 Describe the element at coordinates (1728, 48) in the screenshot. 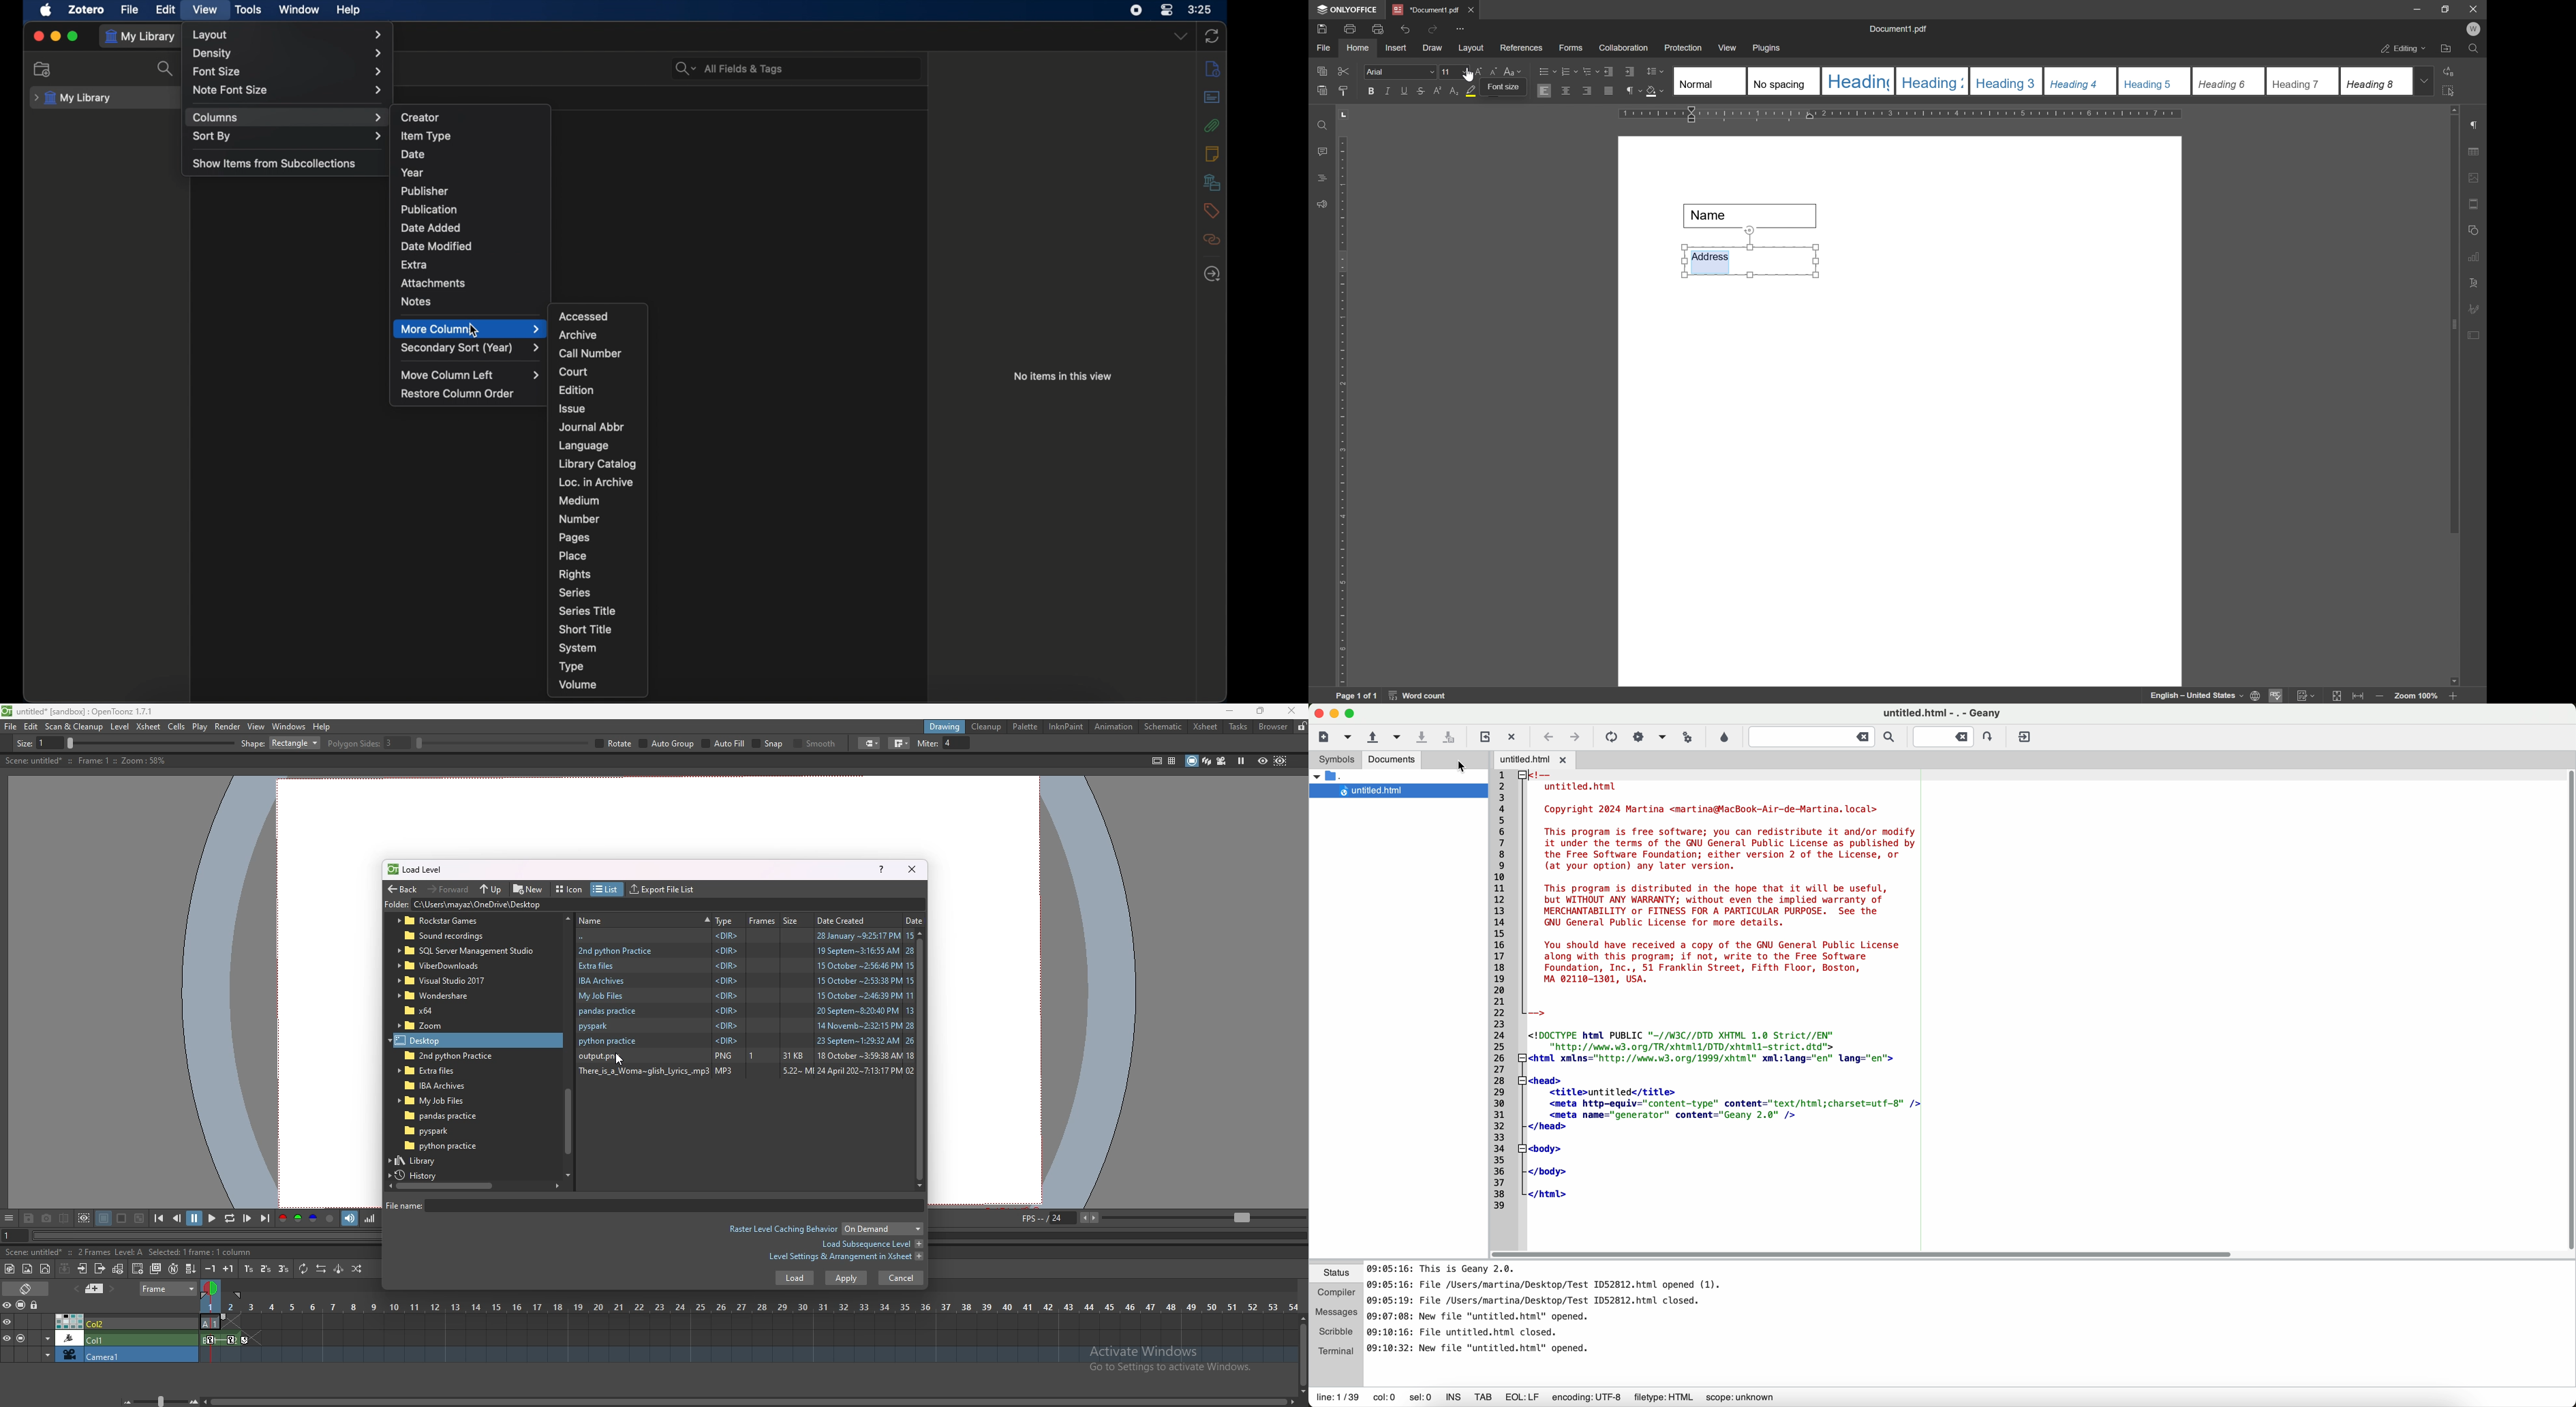

I see `view` at that location.